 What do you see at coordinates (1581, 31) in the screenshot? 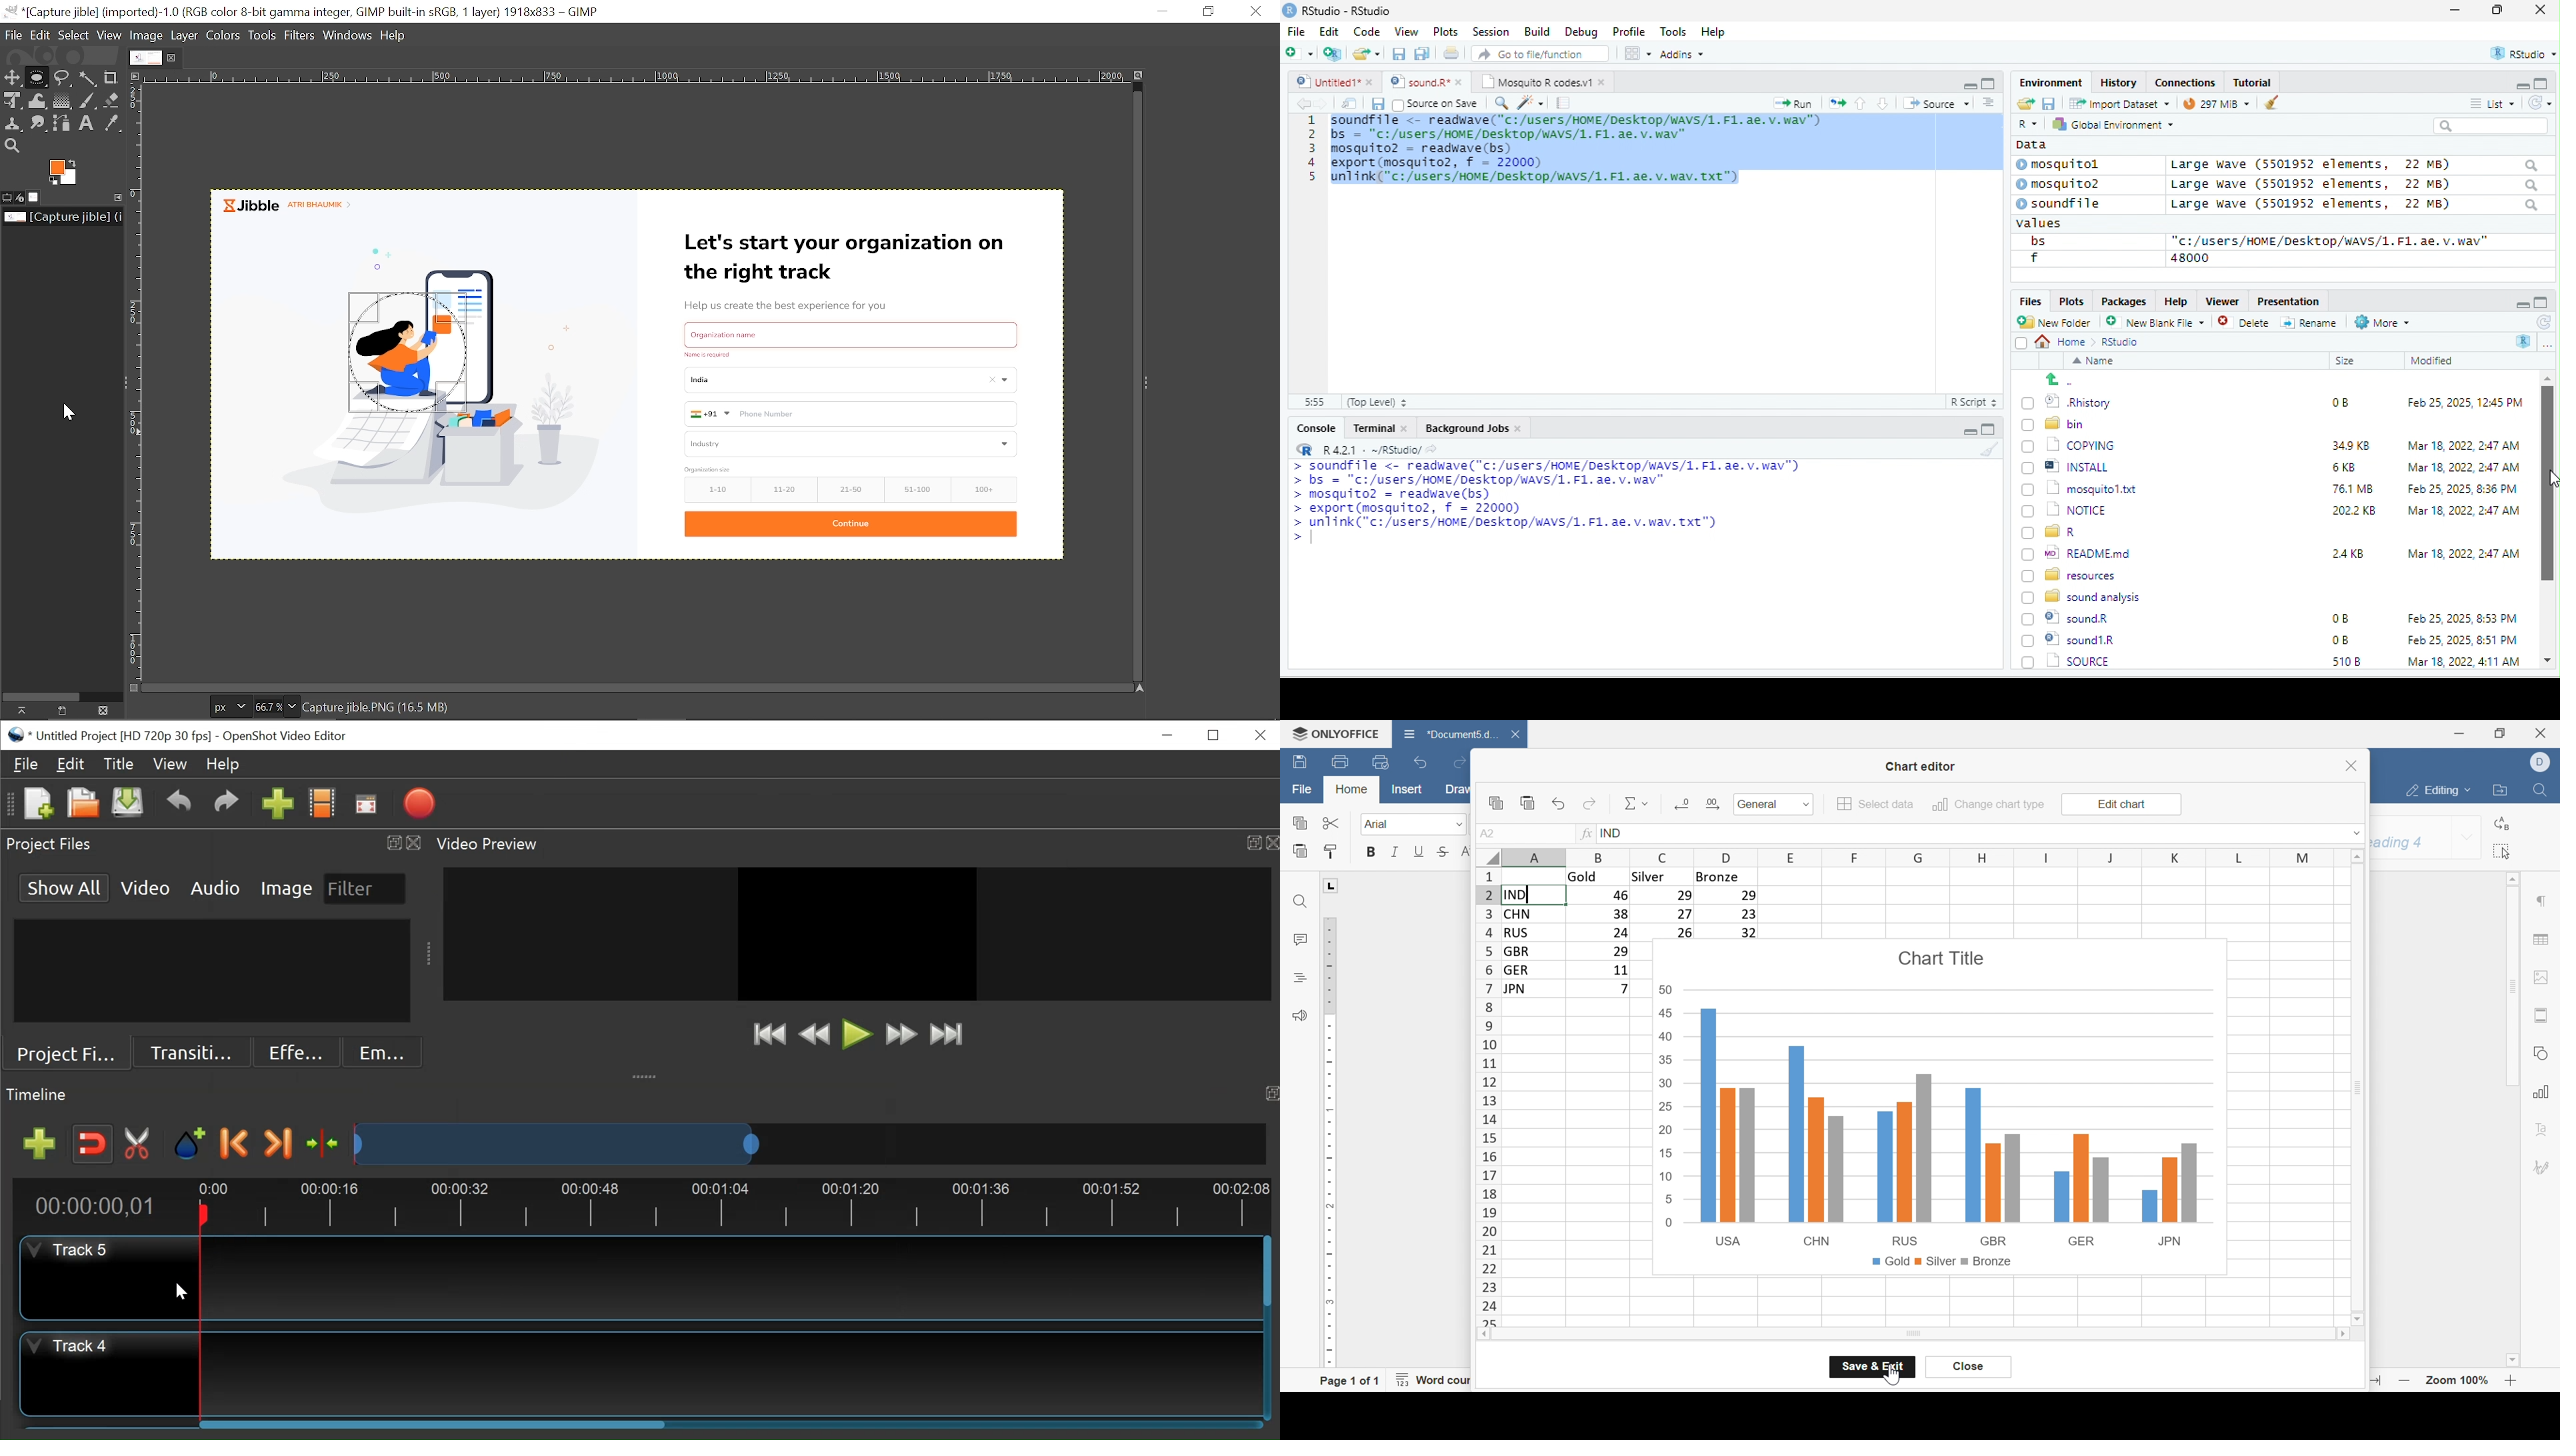
I see `Debug` at bounding box center [1581, 31].